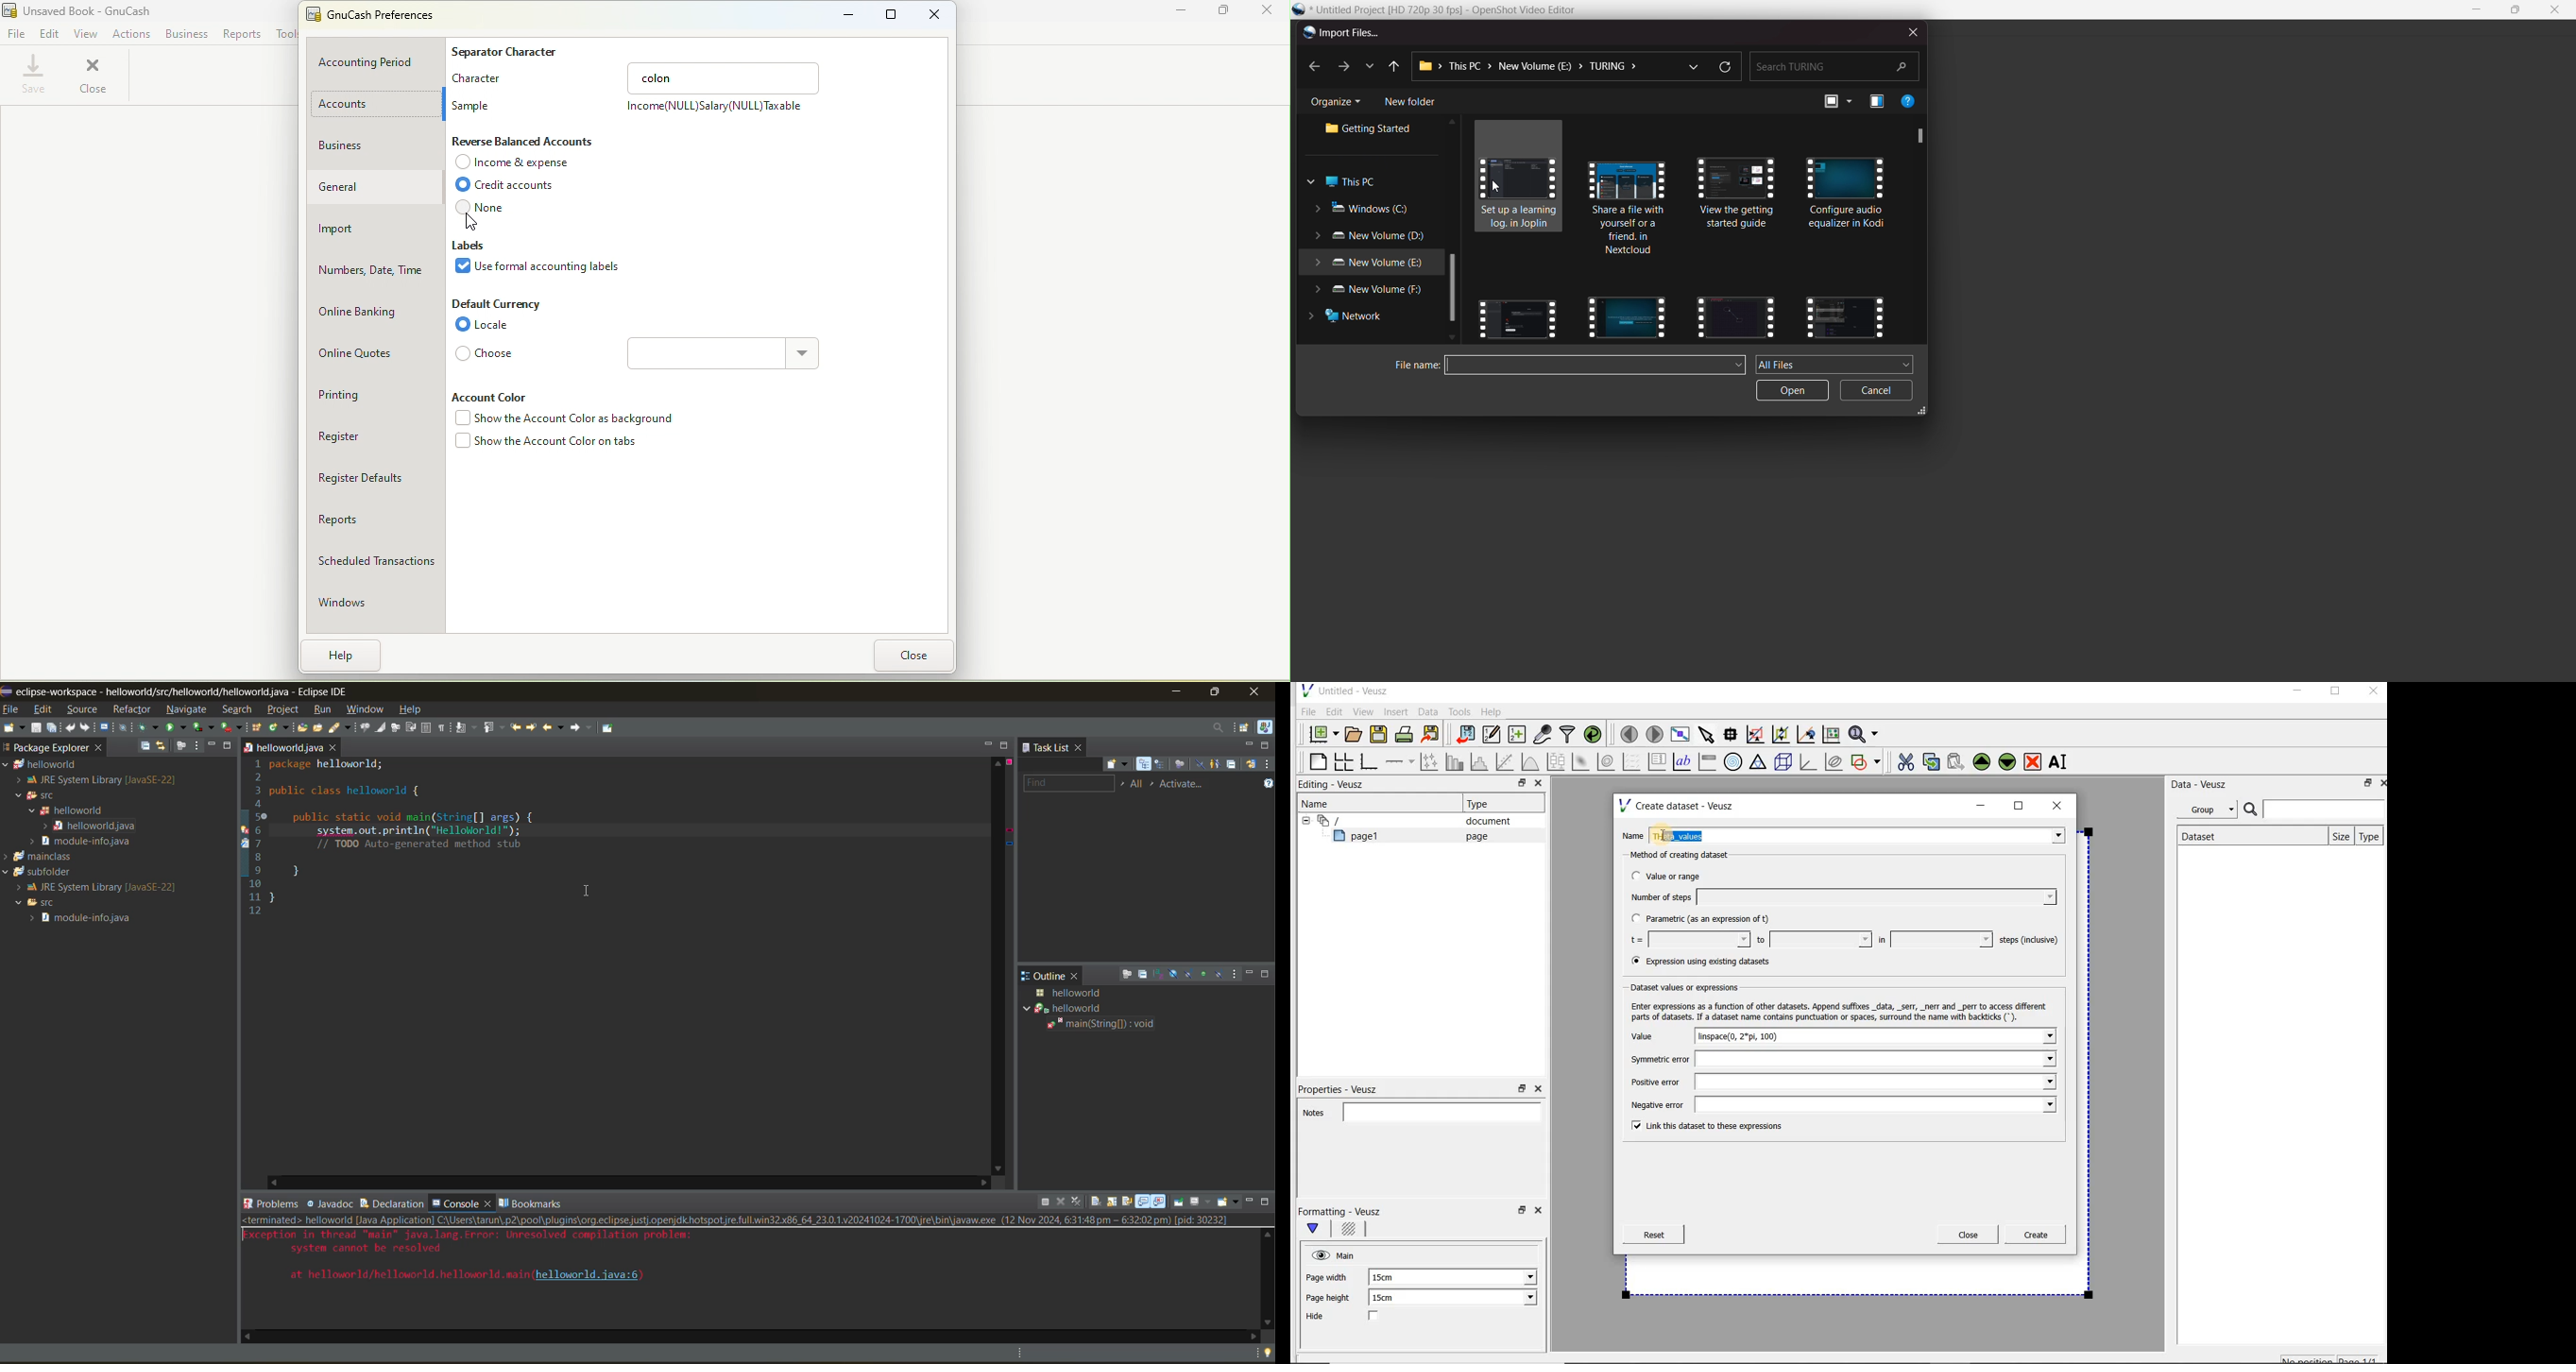 The width and height of the screenshot is (2576, 1372). Describe the element at coordinates (1840, 897) in the screenshot. I see `Number of steps` at that location.